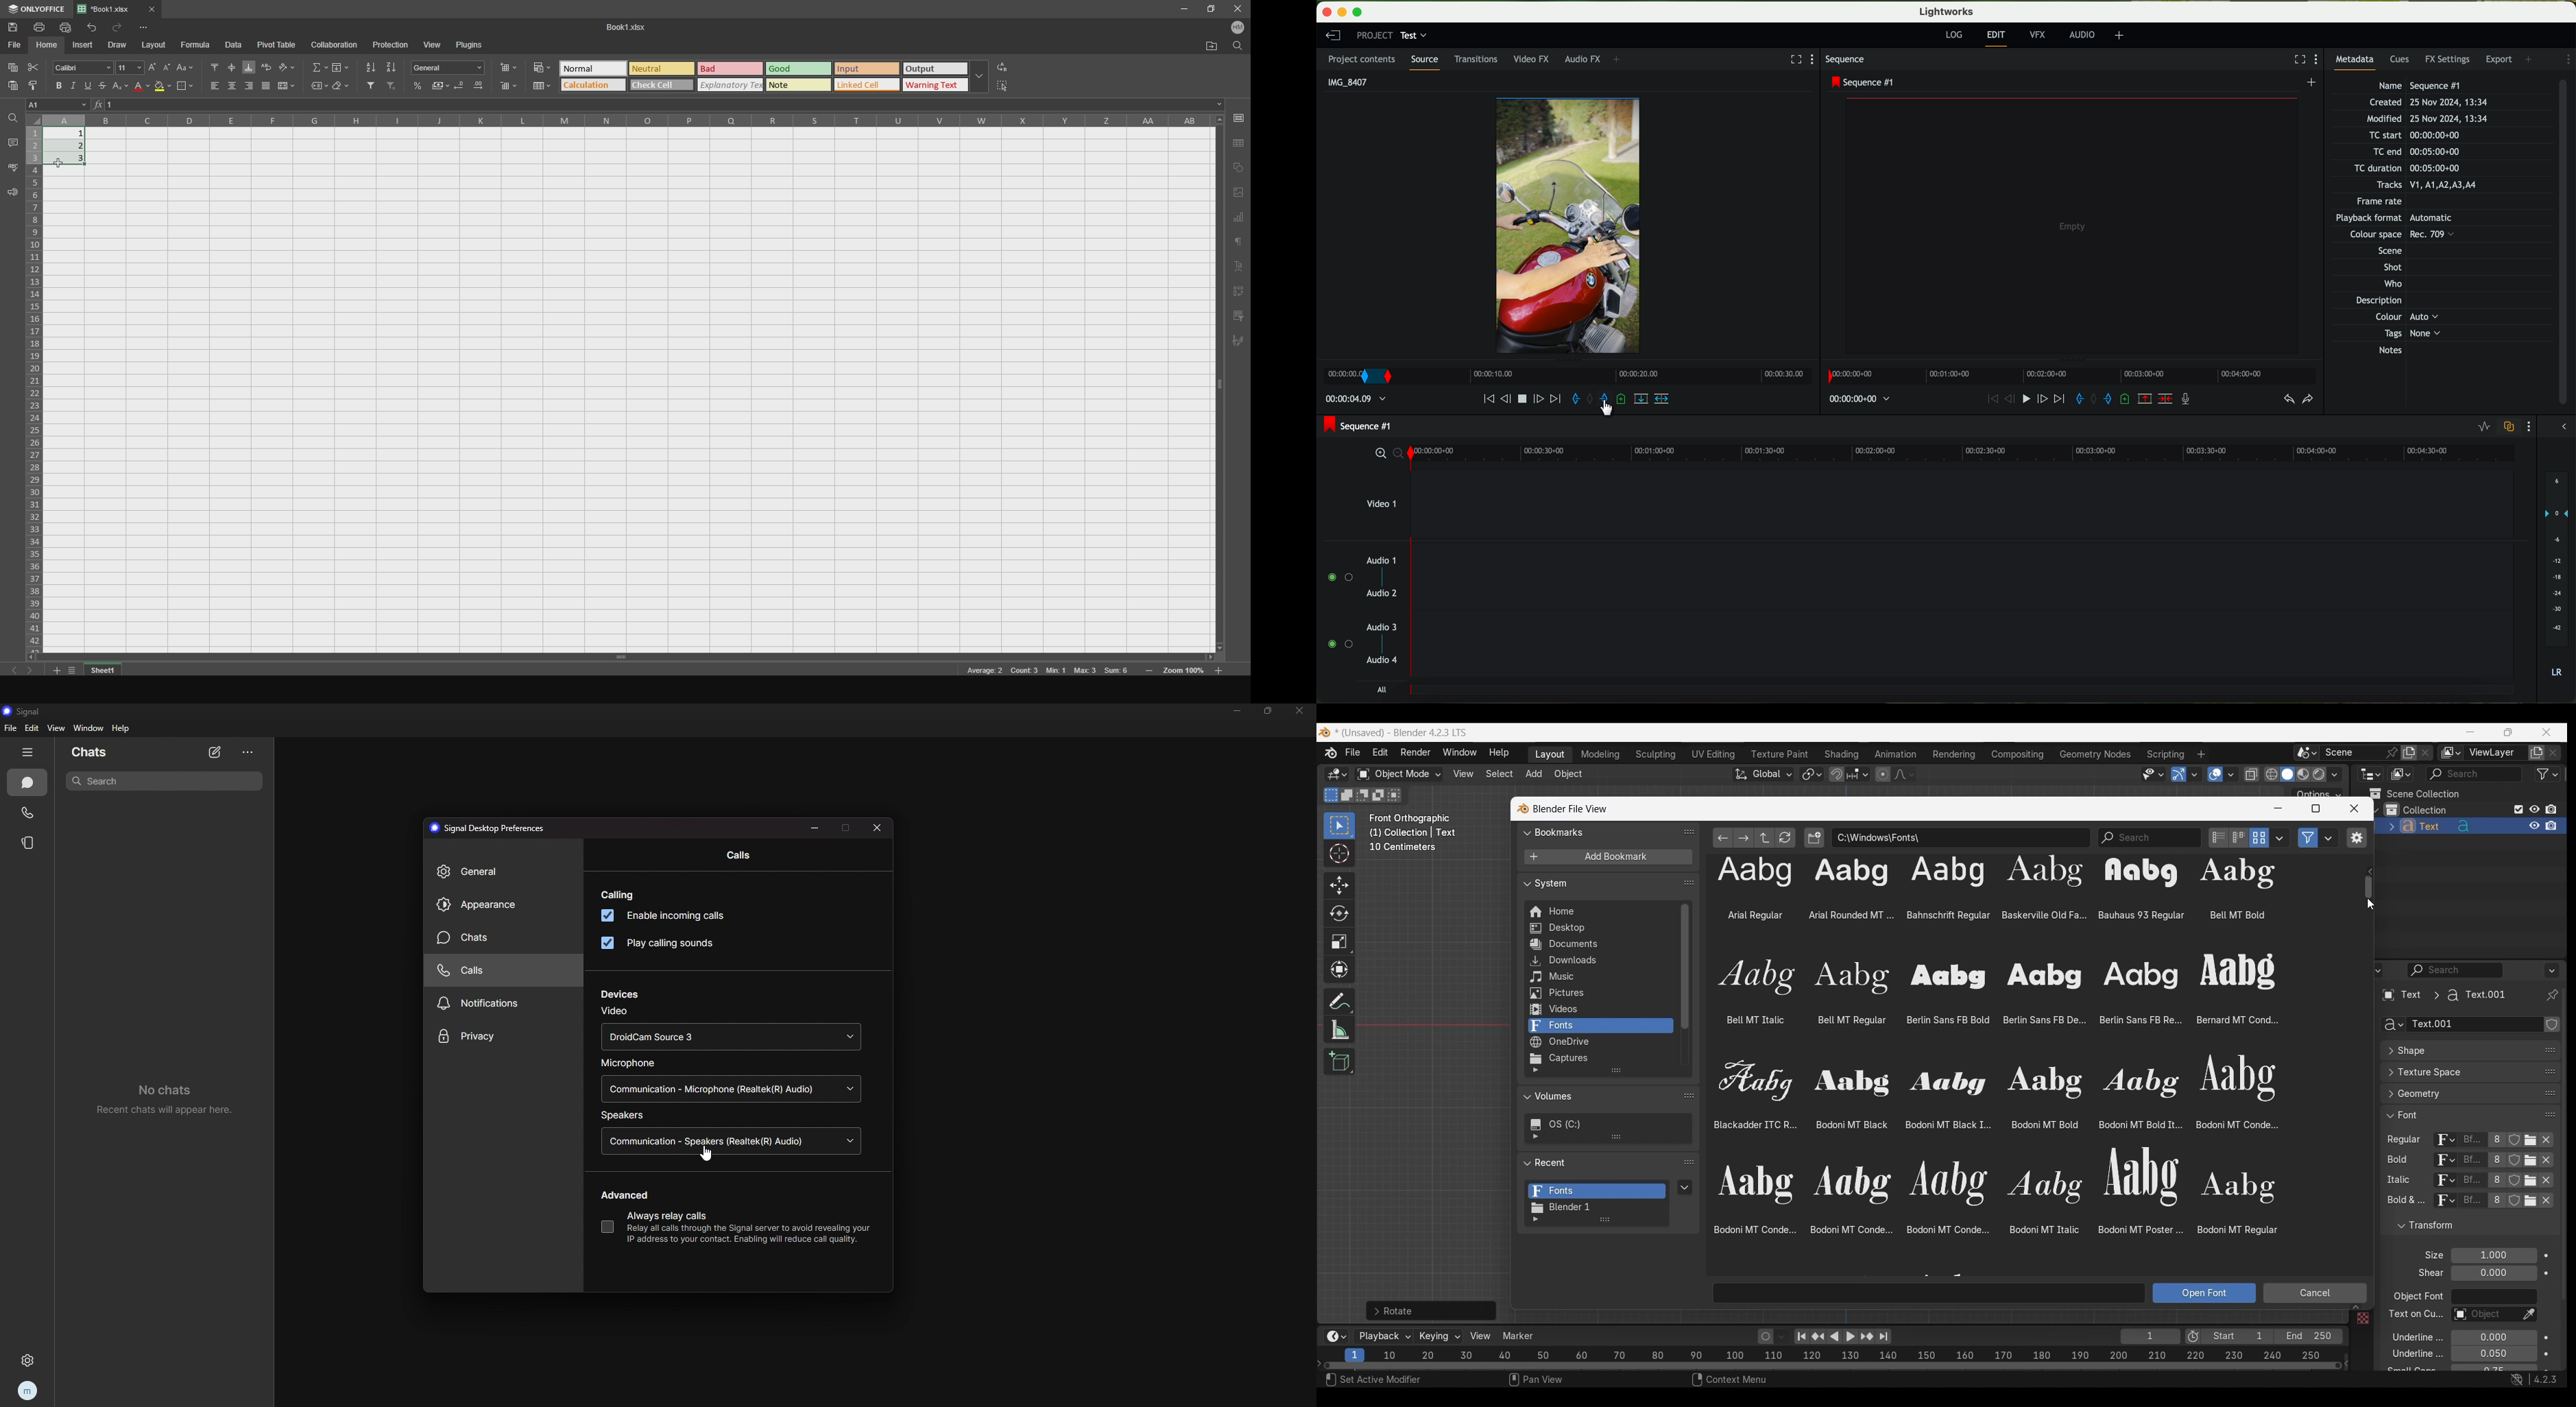 This screenshot has height=1428, width=2576. What do you see at coordinates (390, 44) in the screenshot?
I see `protection` at bounding box center [390, 44].